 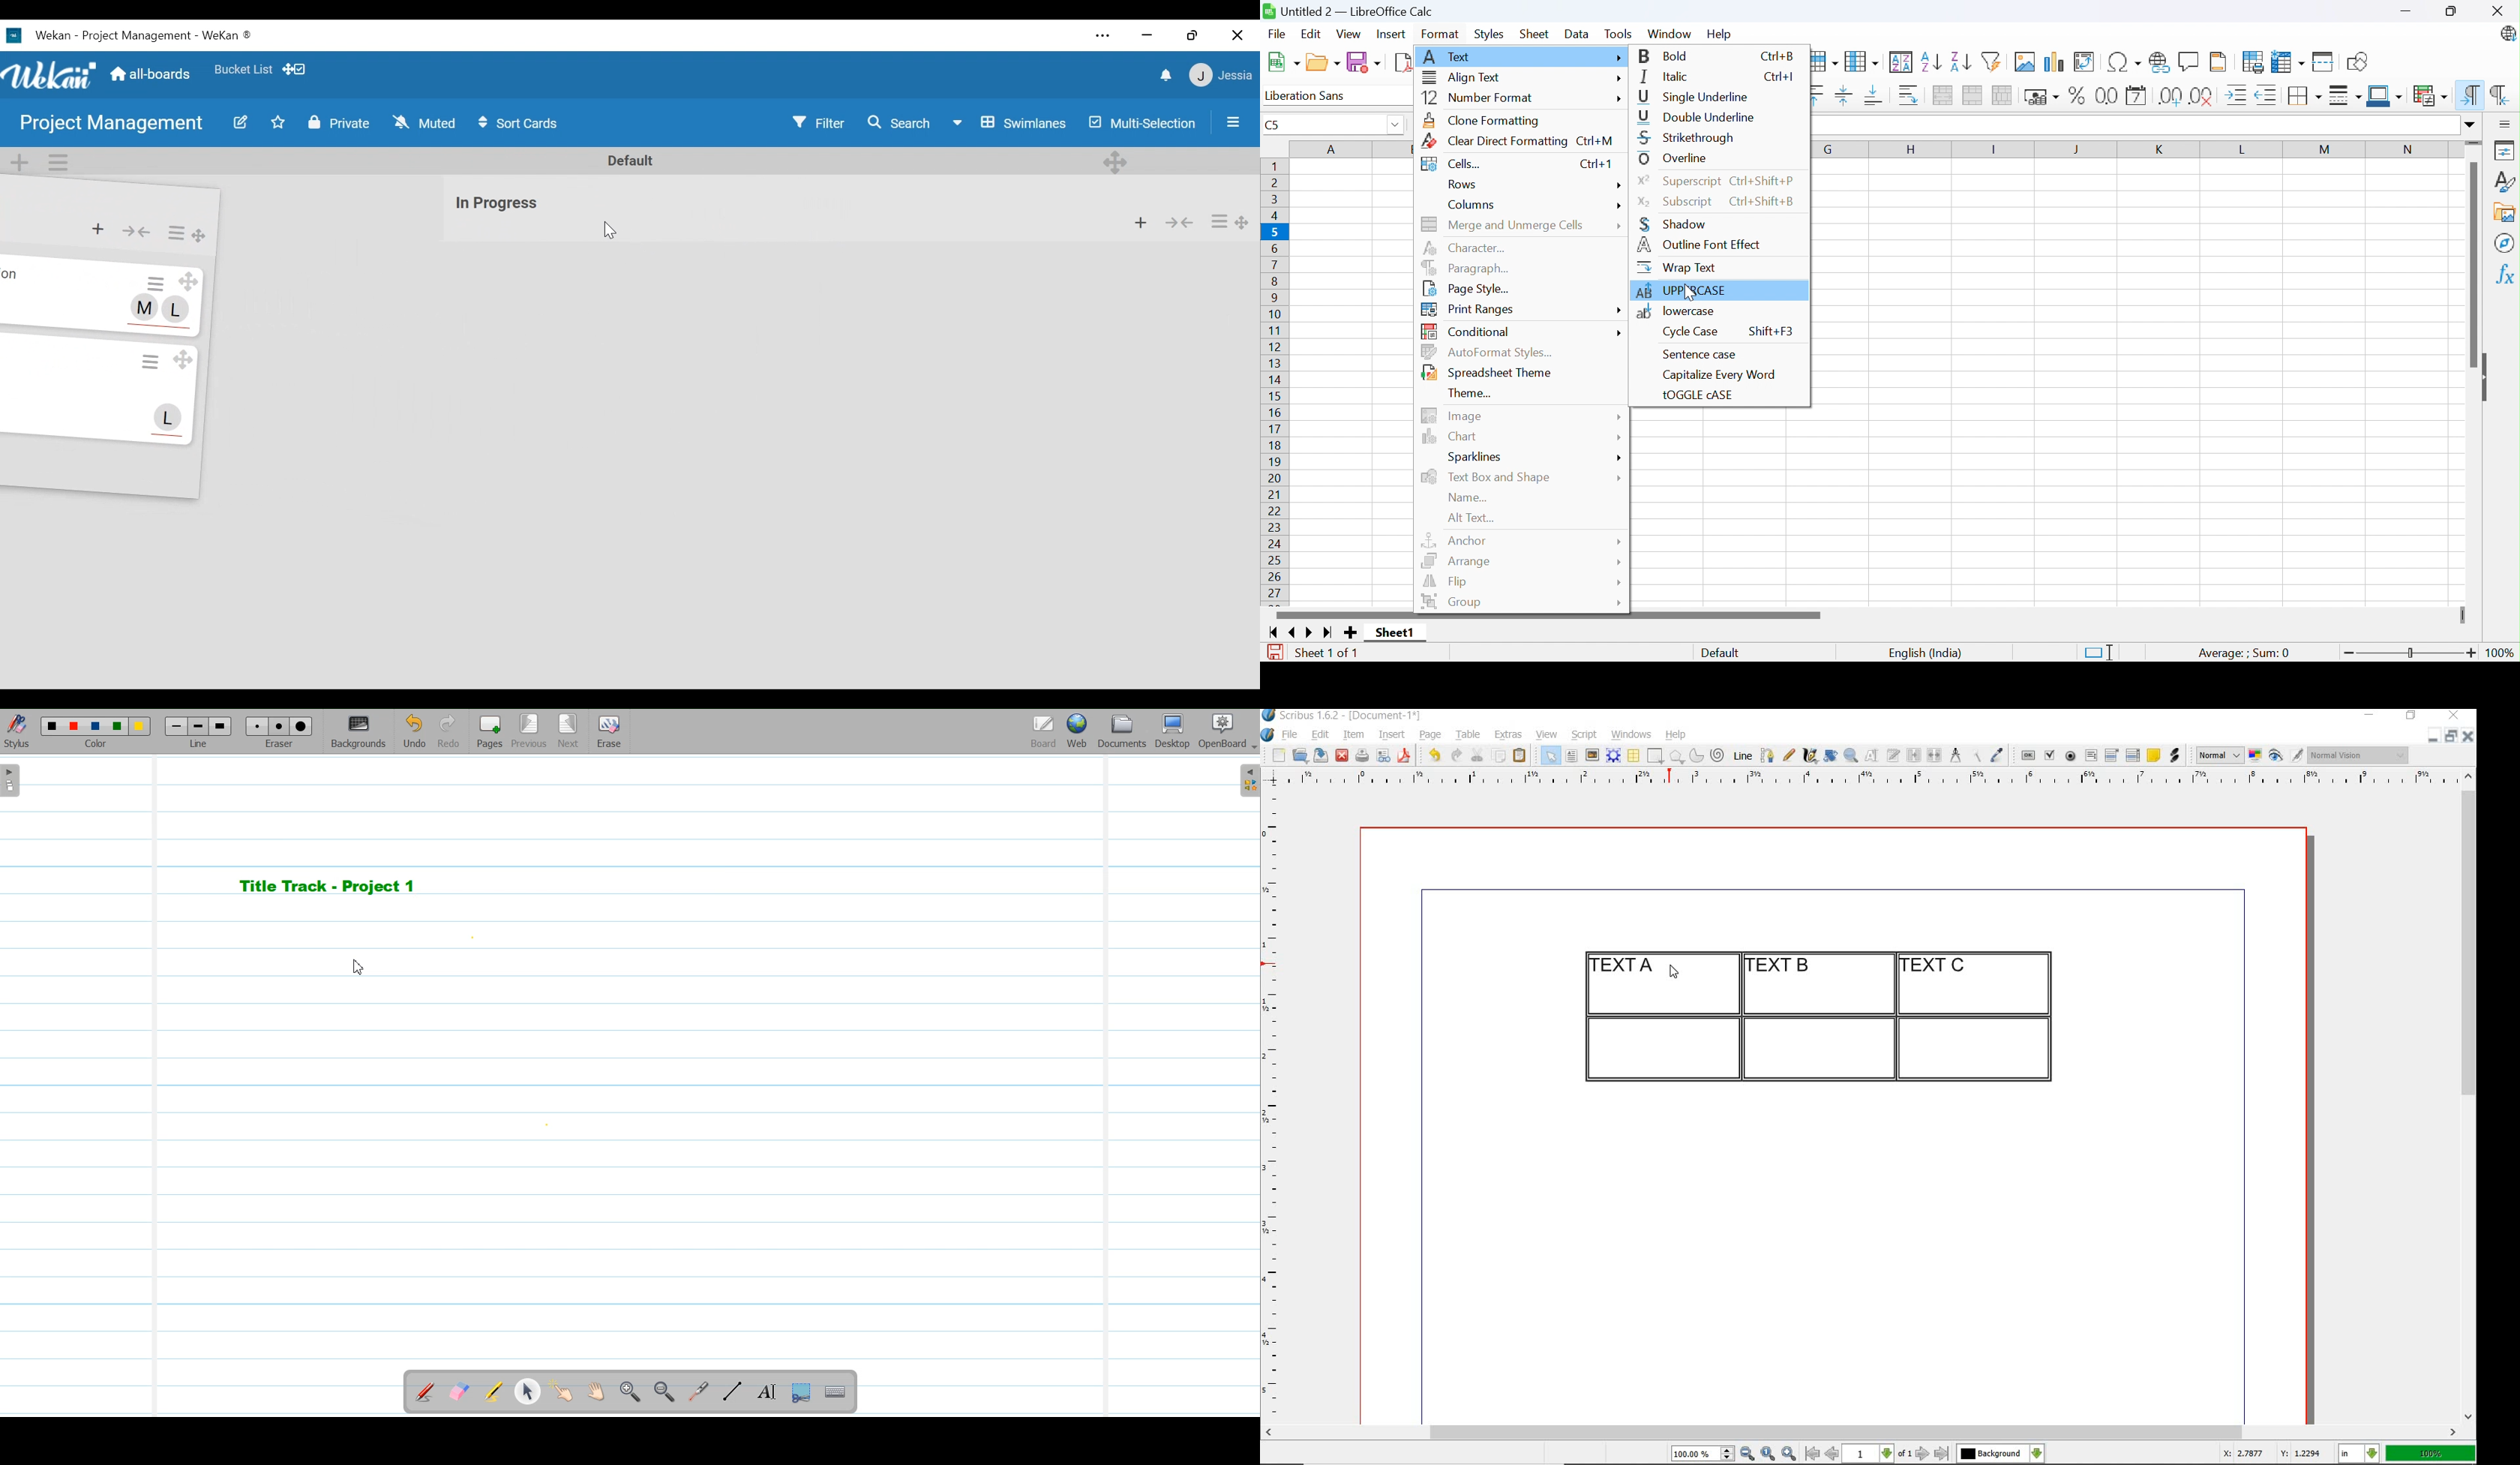 I want to click on go to last page, so click(x=1942, y=1454).